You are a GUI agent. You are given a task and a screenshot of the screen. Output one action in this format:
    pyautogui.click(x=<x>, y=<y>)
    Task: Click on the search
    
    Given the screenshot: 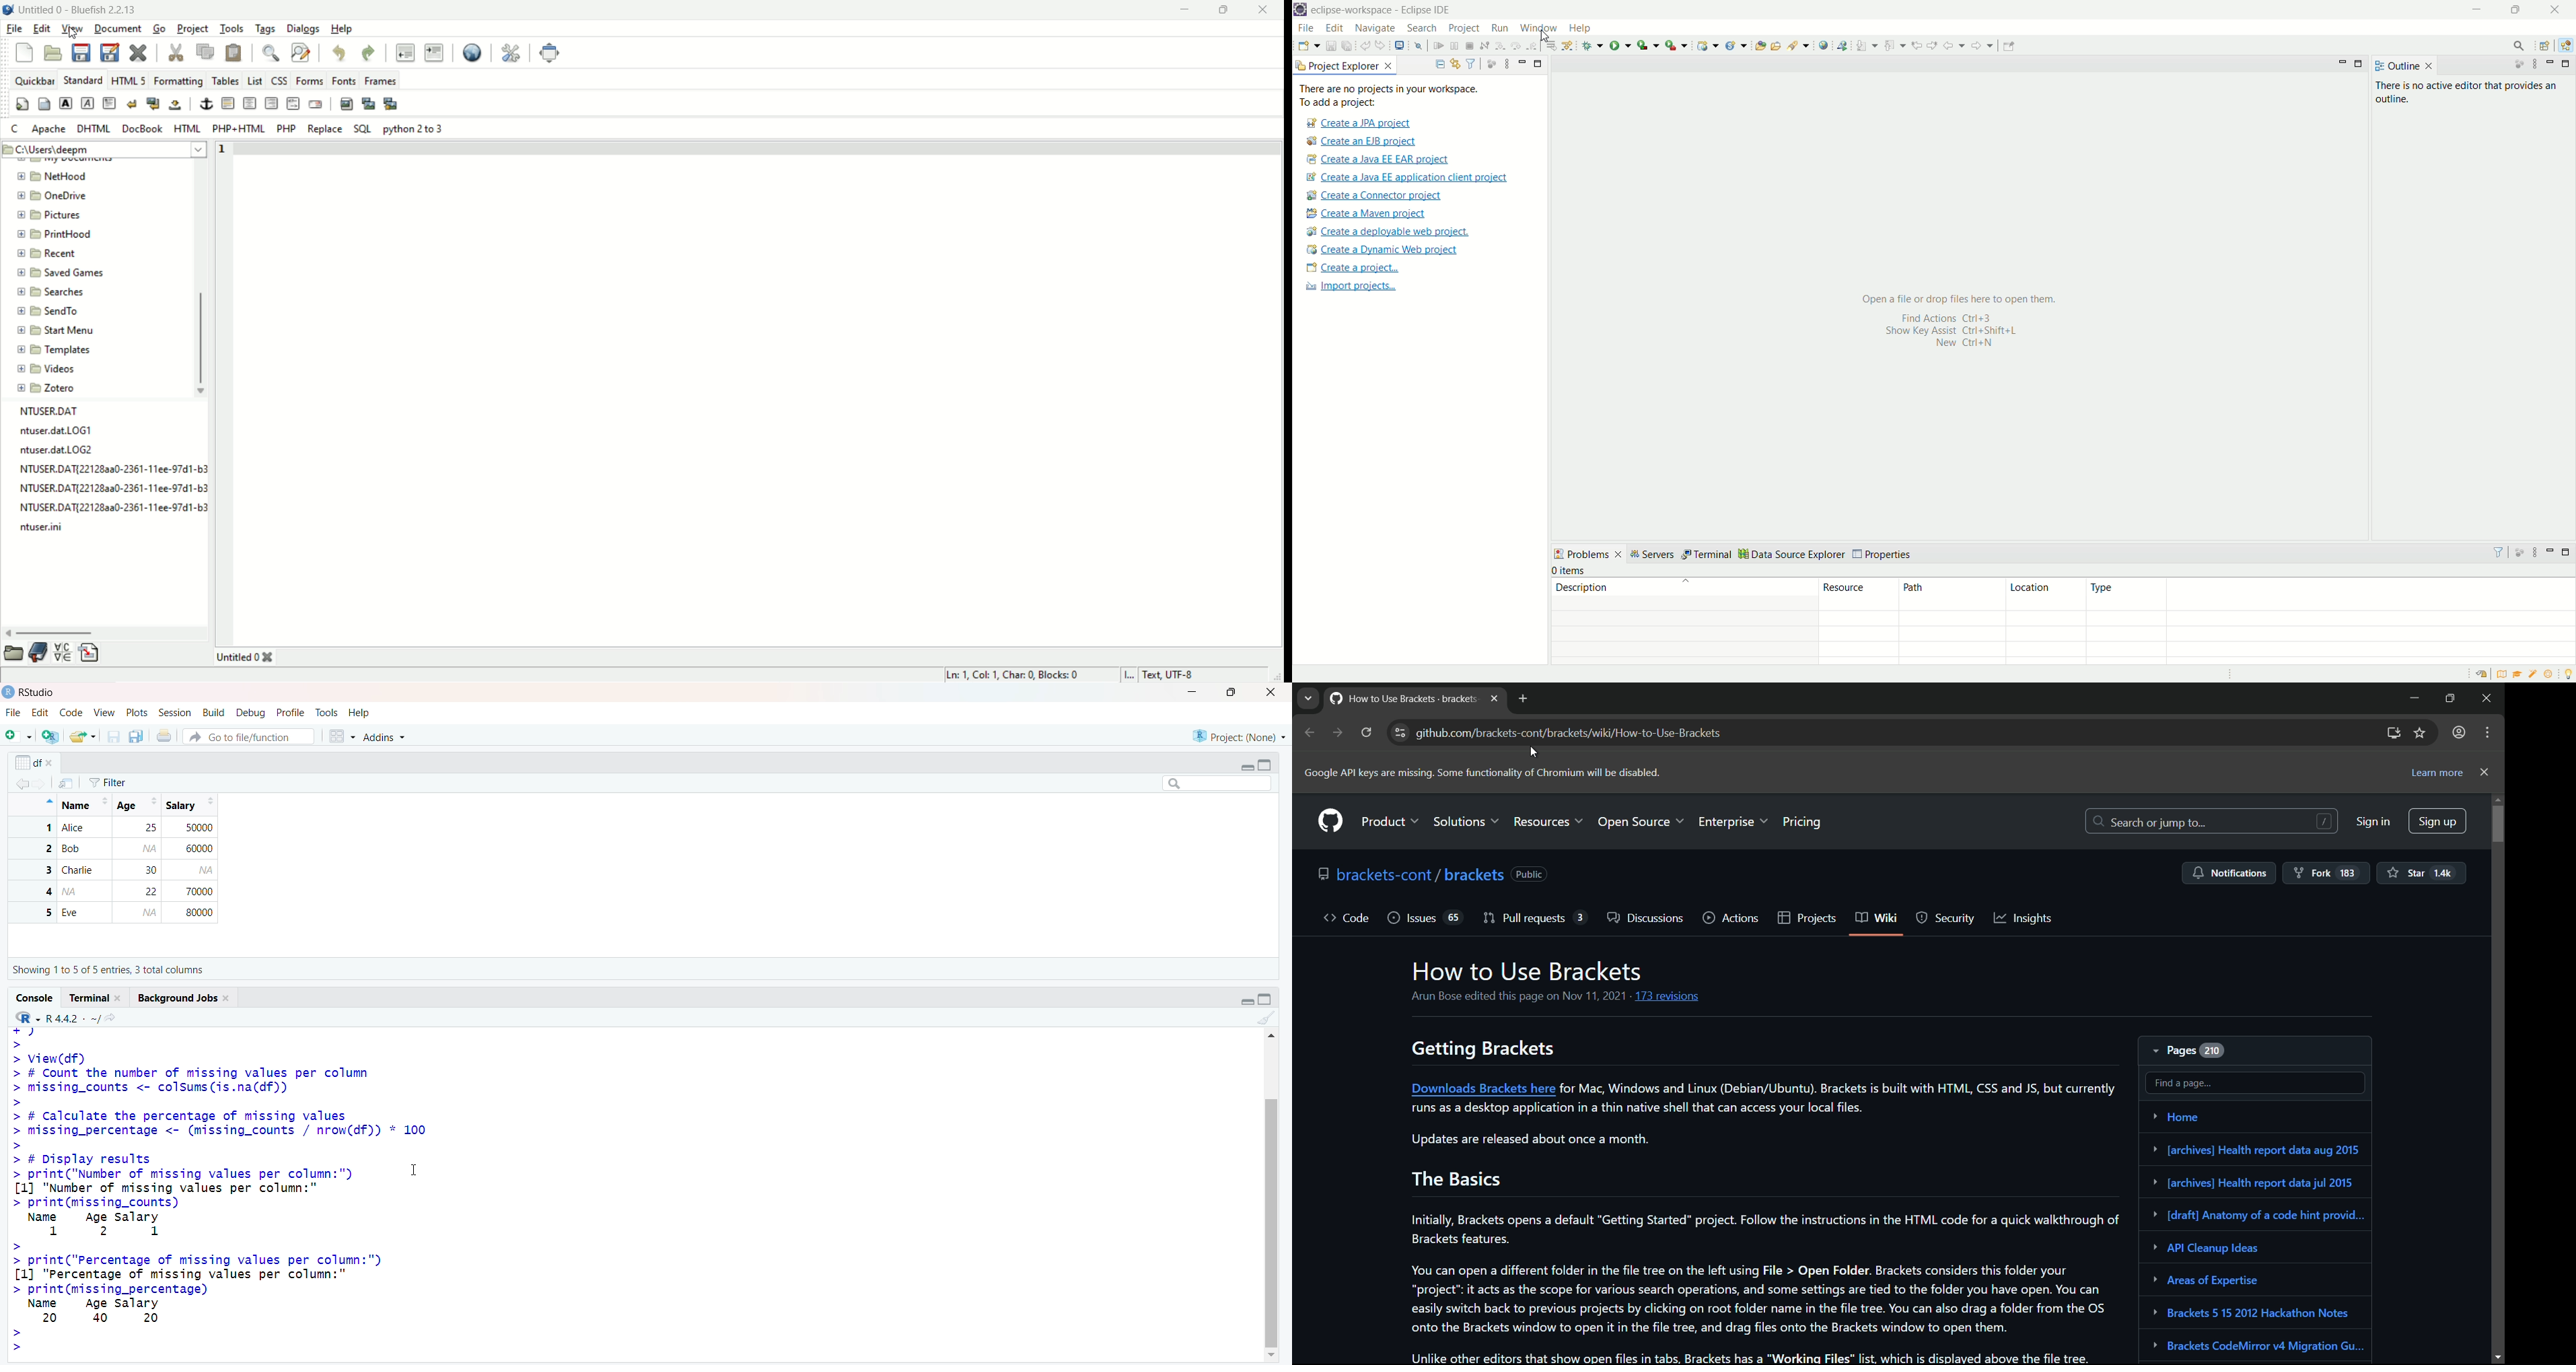 What is the action you would take?
    pyautogui.click(x=1799, y=45)
    